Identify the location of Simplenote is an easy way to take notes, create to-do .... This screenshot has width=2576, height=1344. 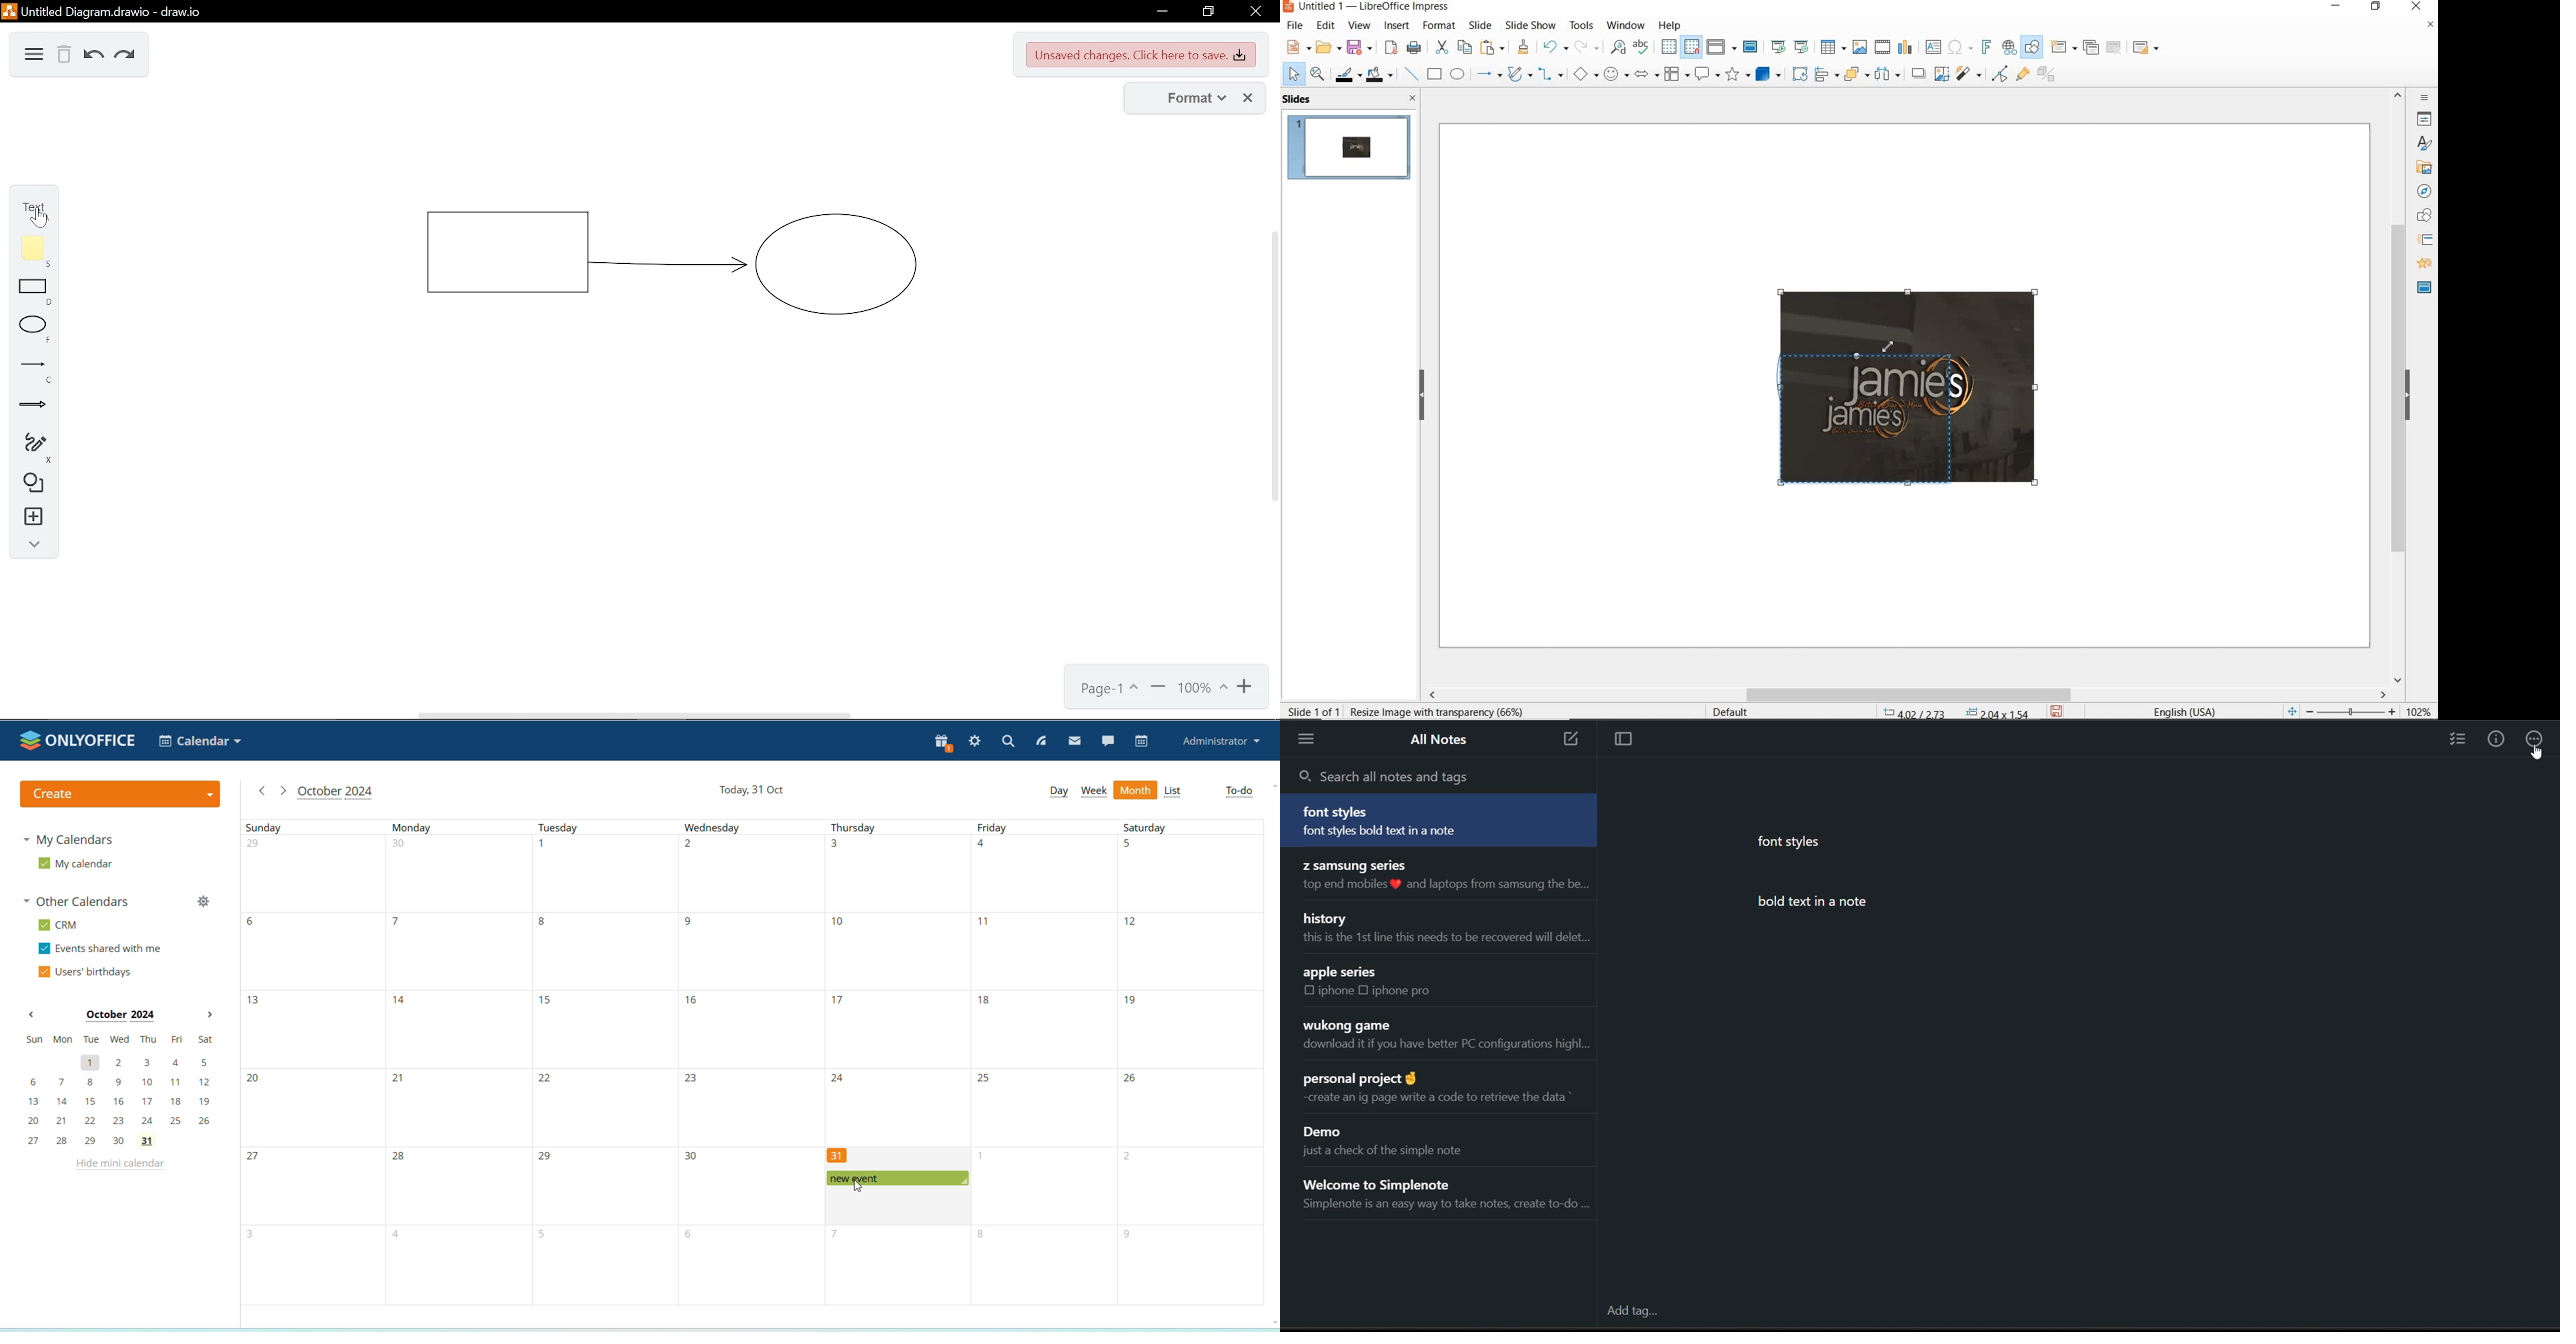
(1445, 1207).